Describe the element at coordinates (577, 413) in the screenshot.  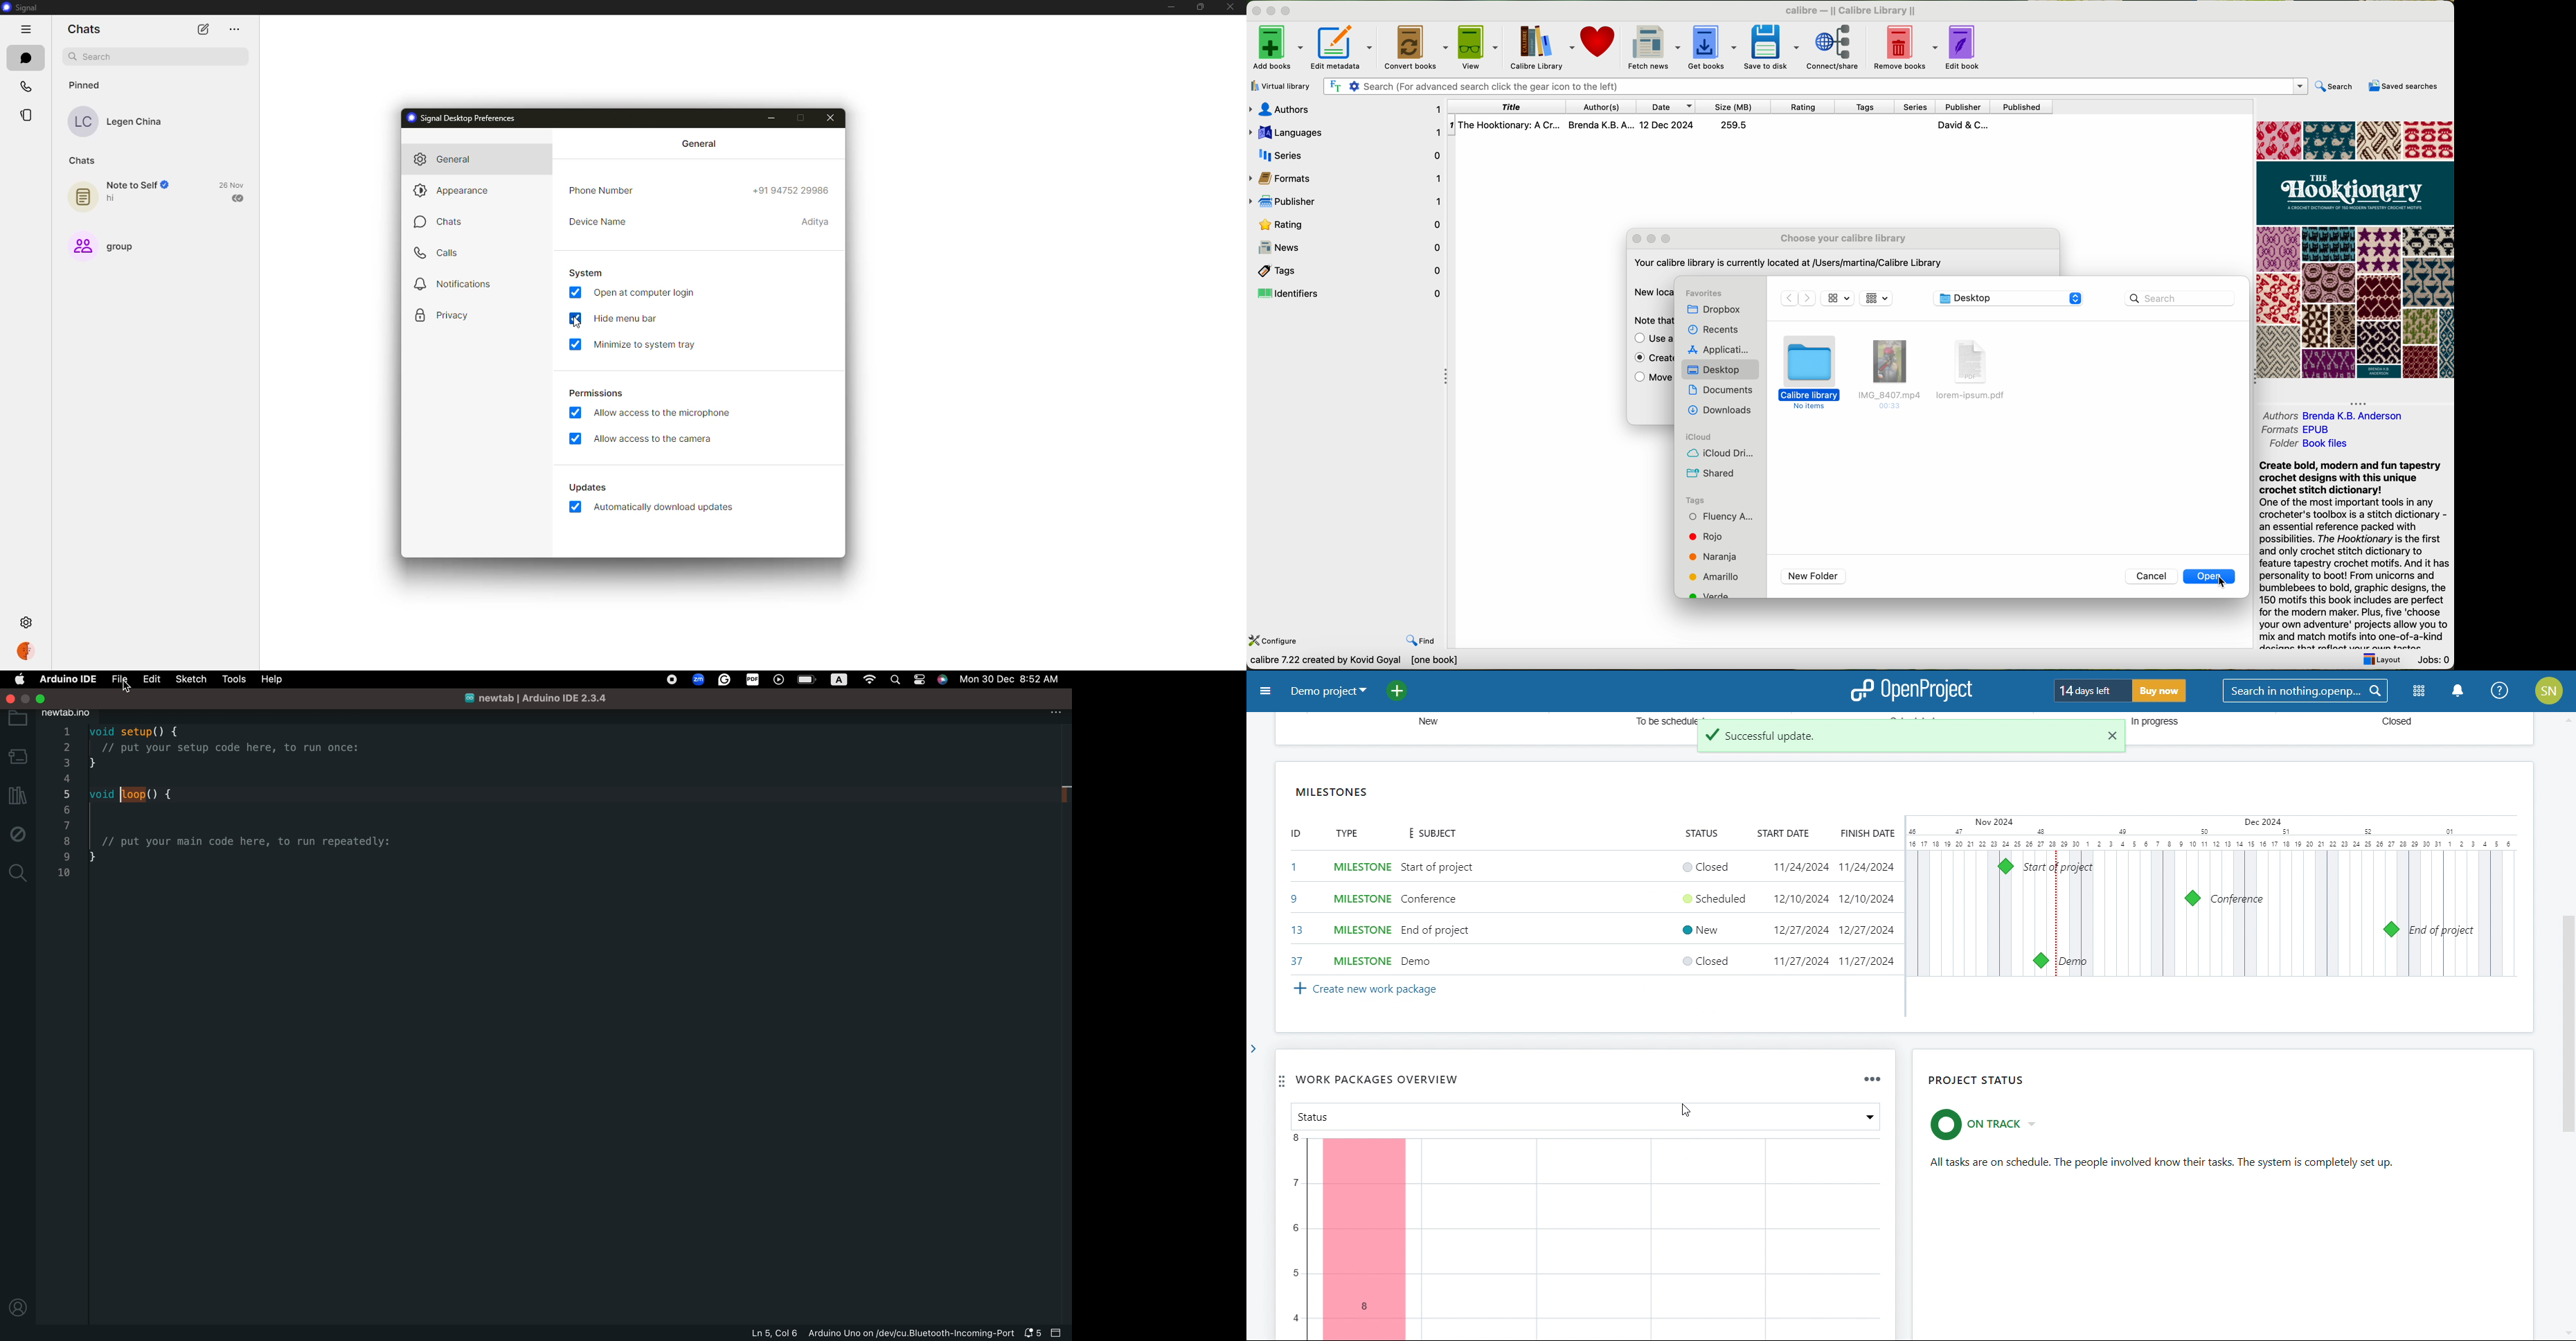
I see `enabled` at that location.